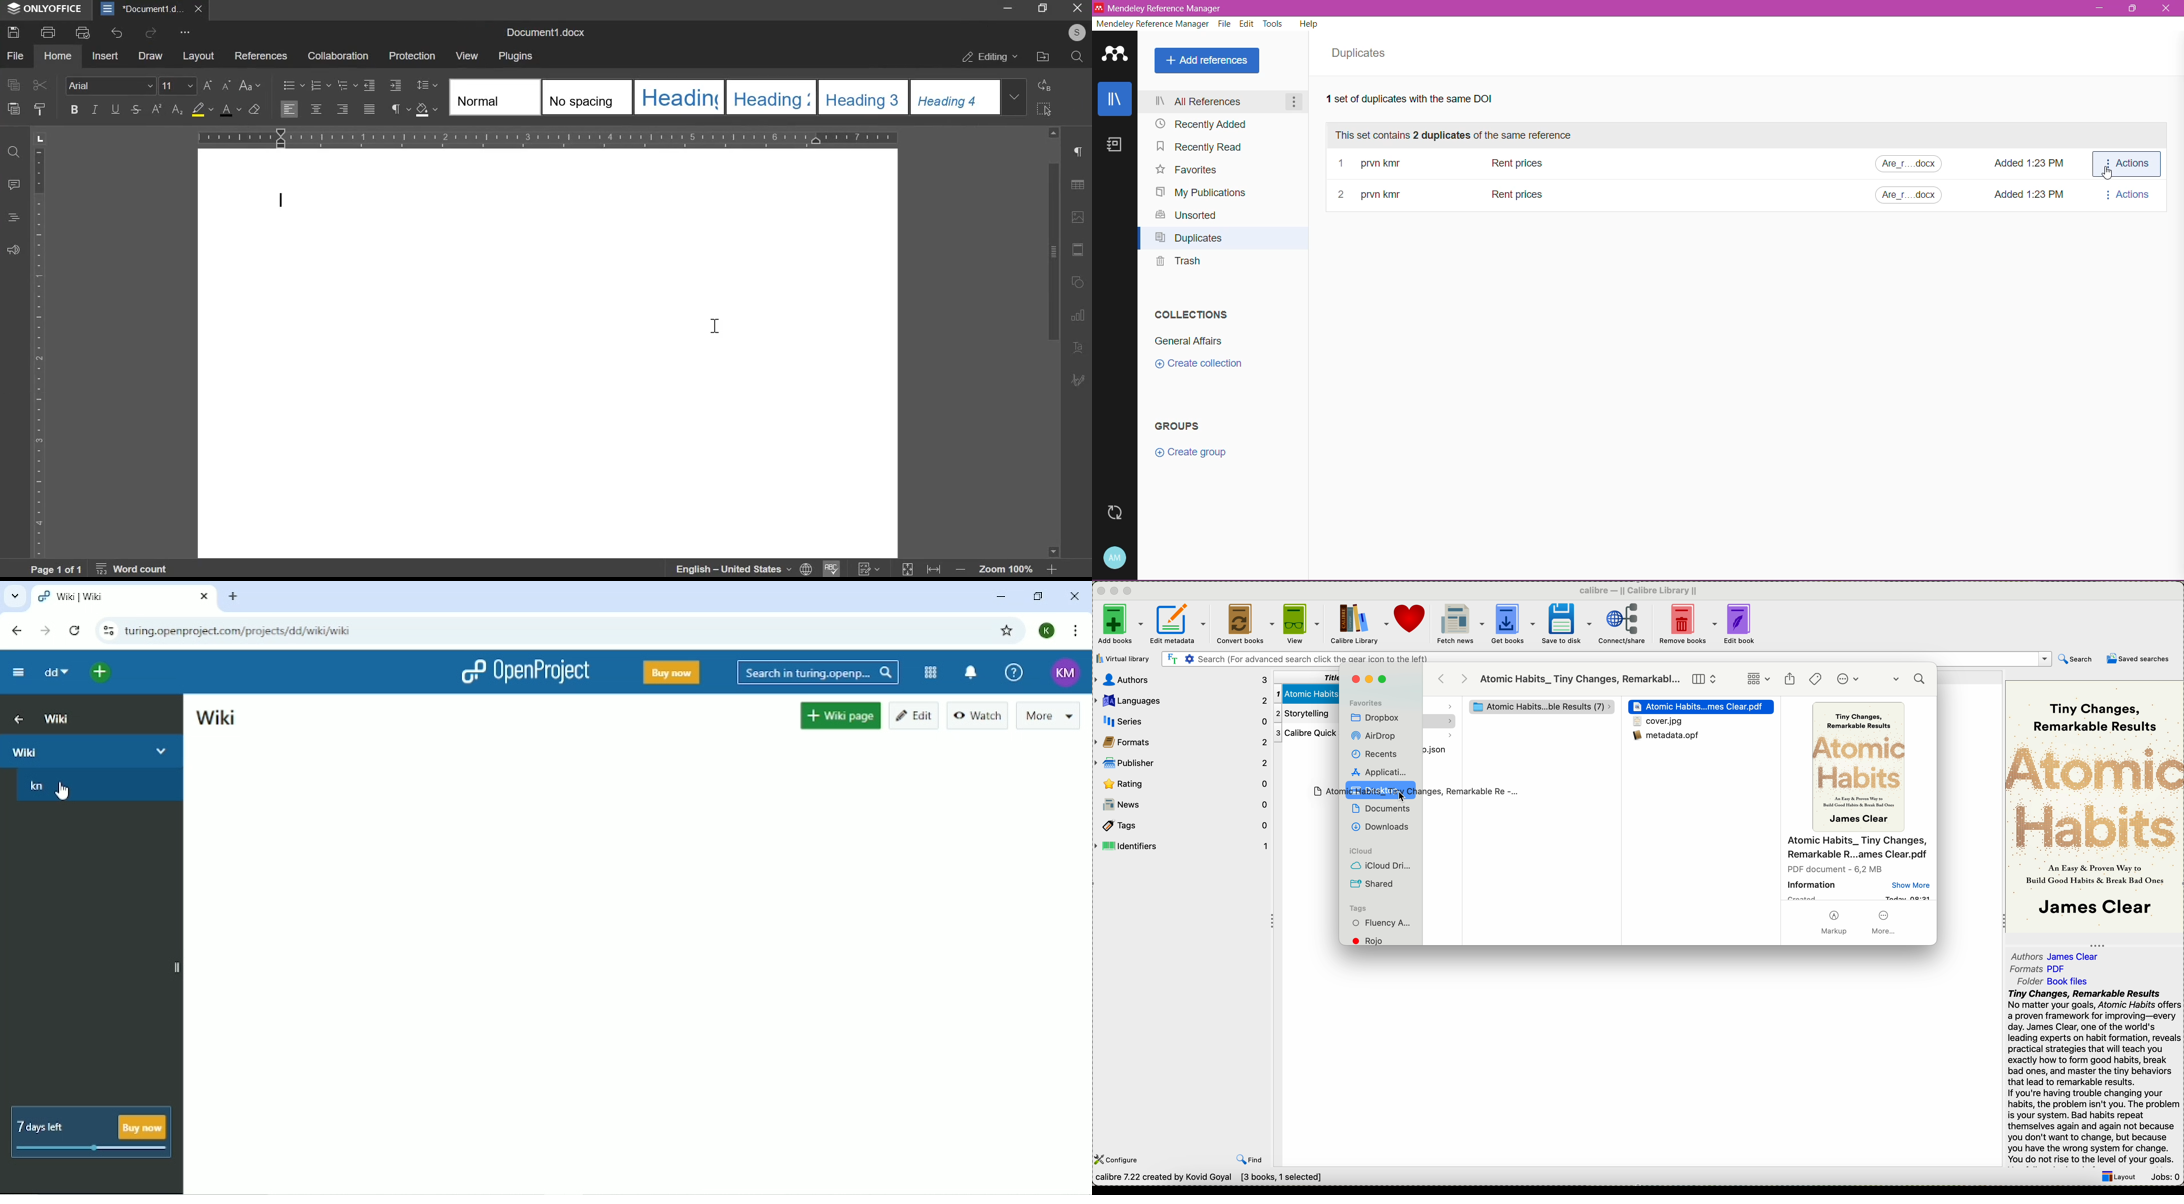  What do you see at coordinates (1180, 626) in the screenshot?
I see `edit metadata` at bounding box center [1180, 626].